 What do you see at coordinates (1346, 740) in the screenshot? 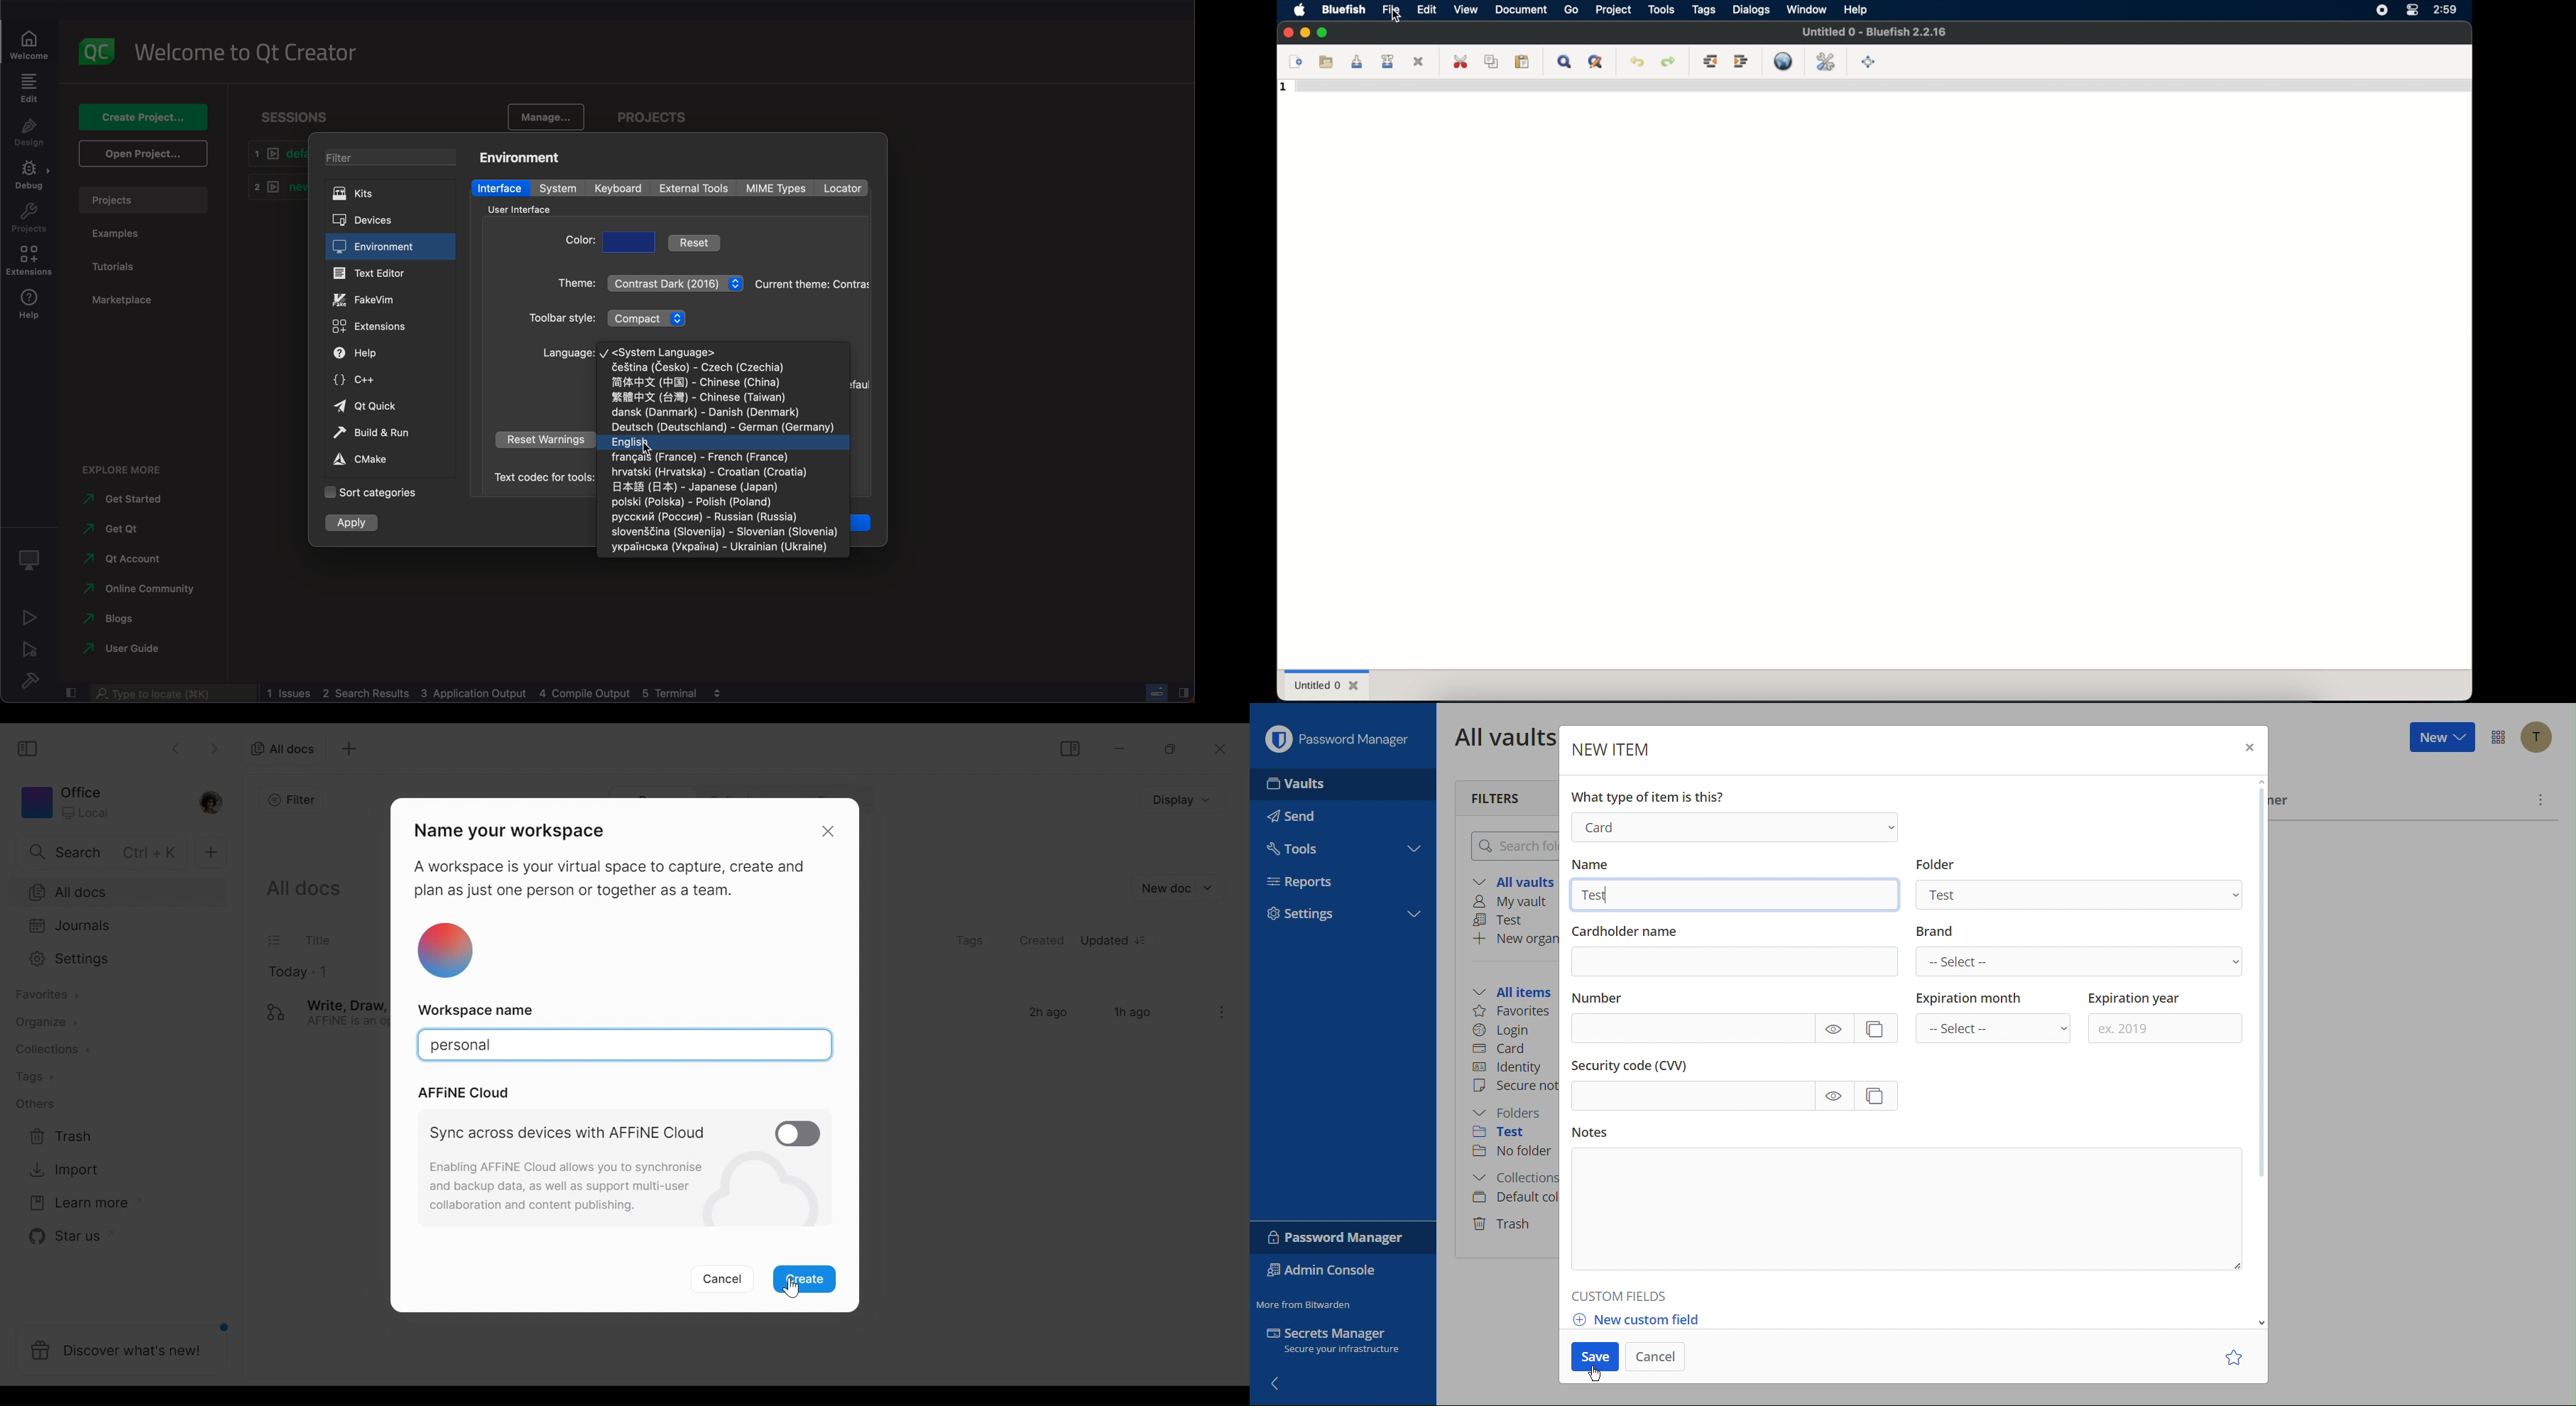
I see `Password Manager` at bounding box center [1346, 740].